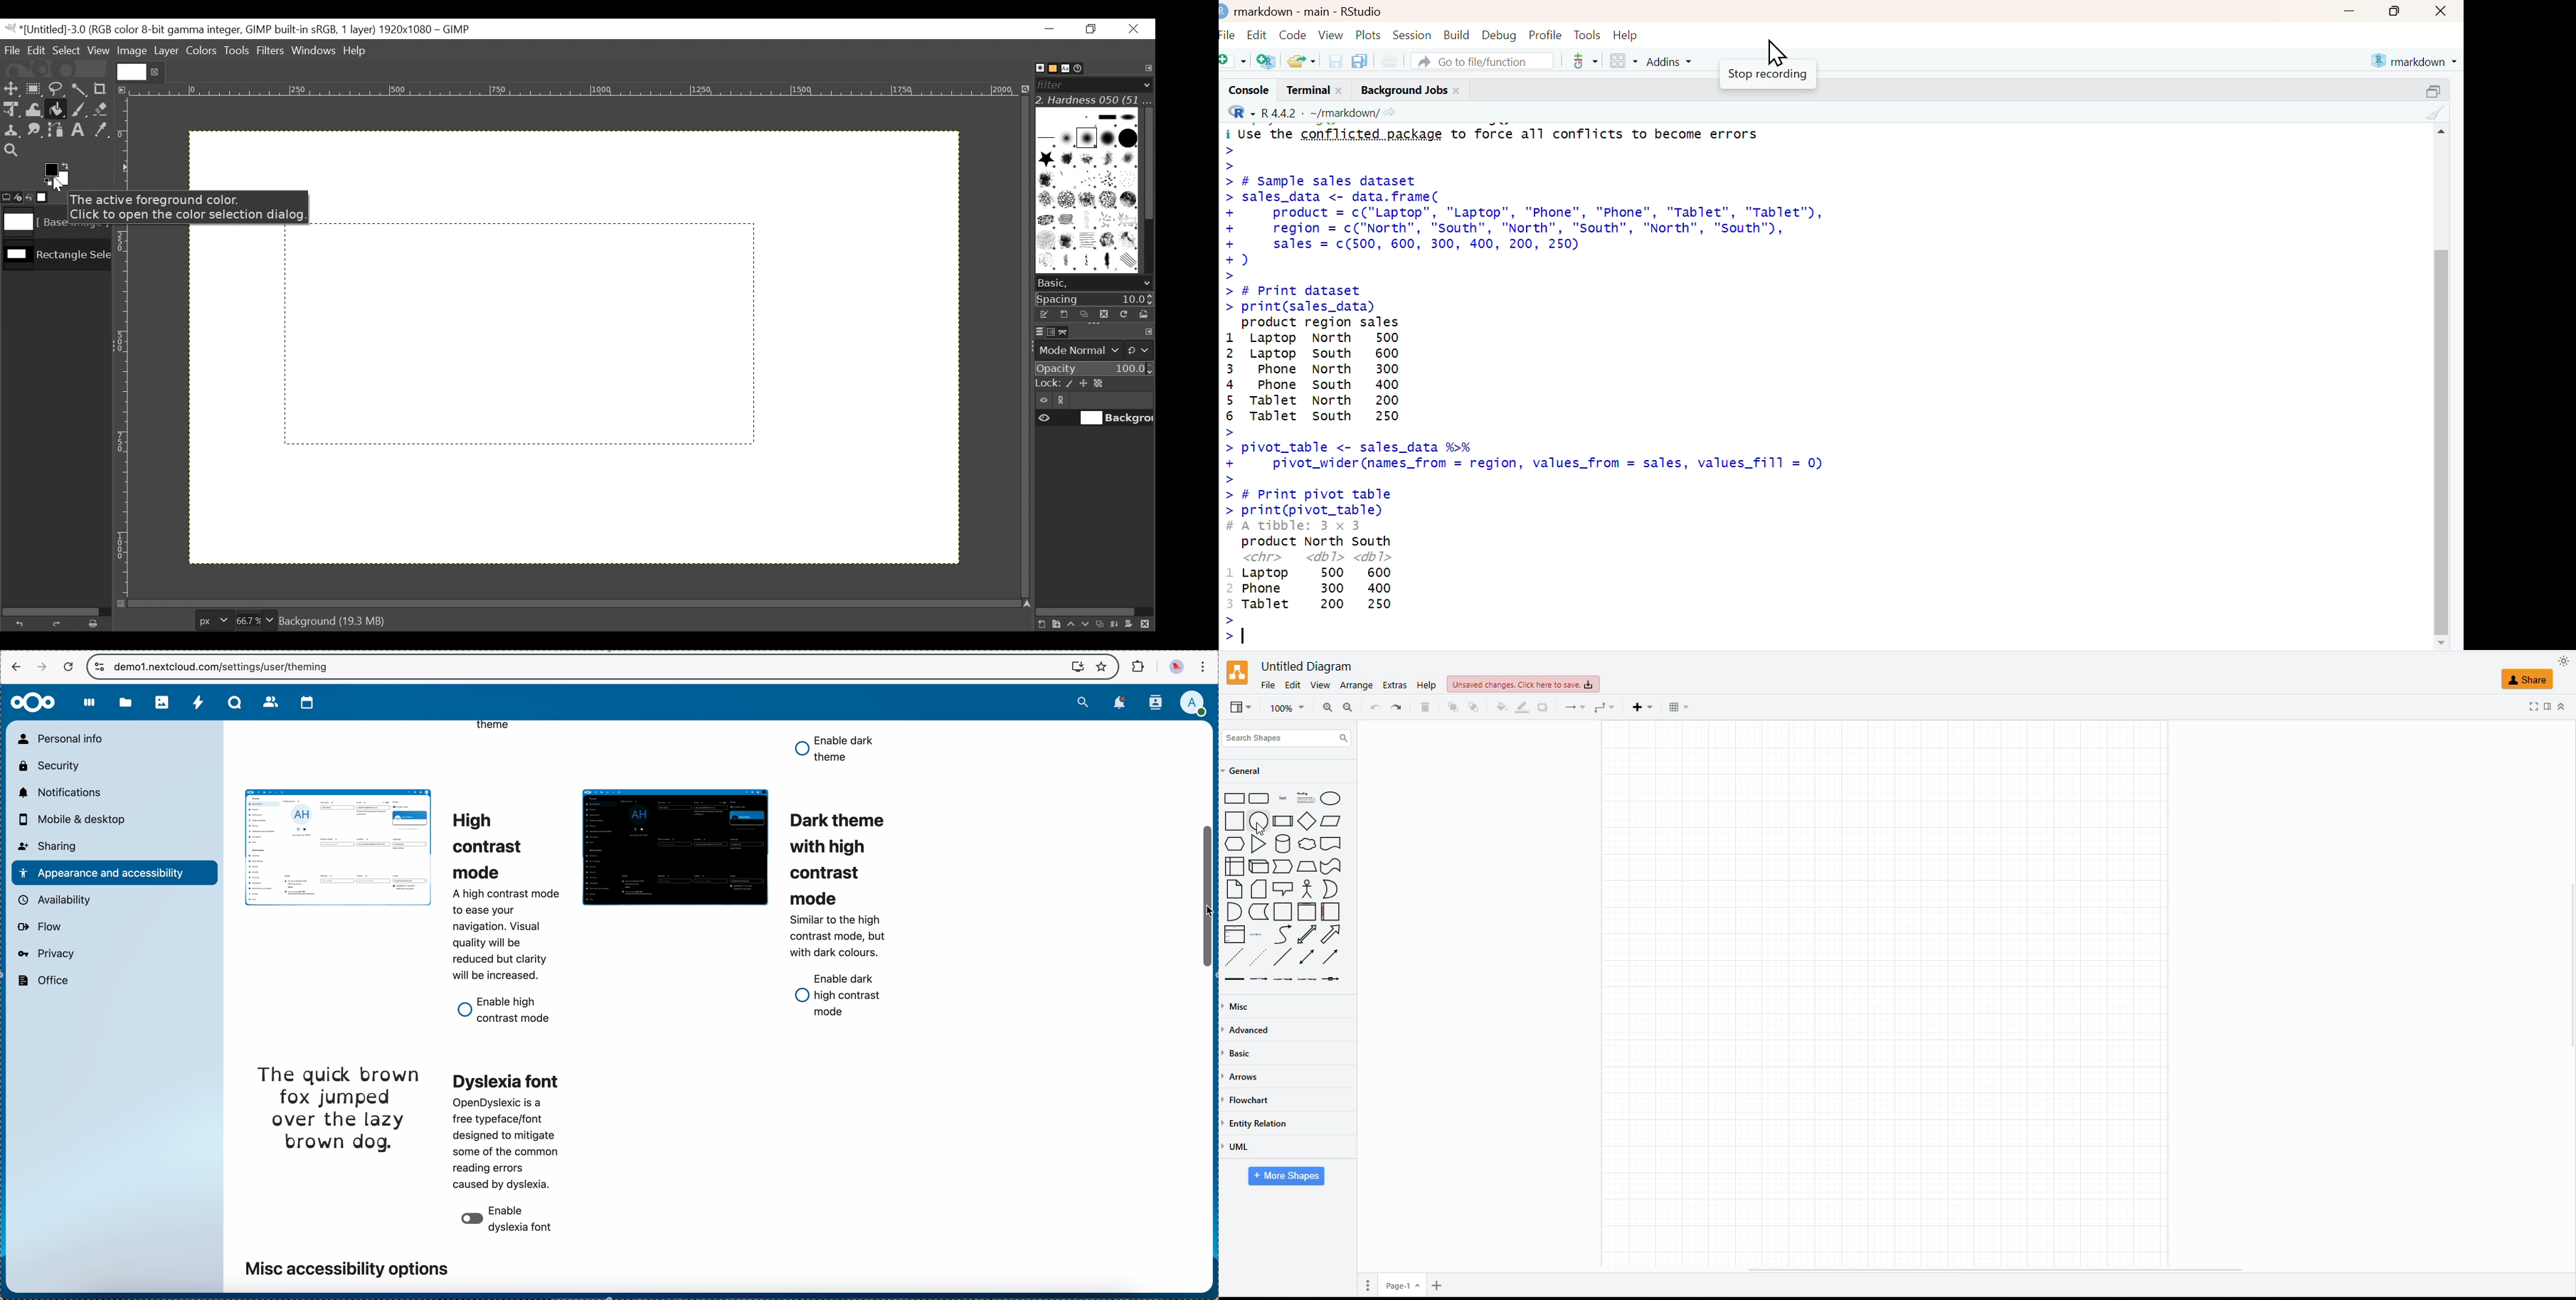 The image size is (2576, 1316). I want to click on vertical scrollbar, so click(2441, 405).